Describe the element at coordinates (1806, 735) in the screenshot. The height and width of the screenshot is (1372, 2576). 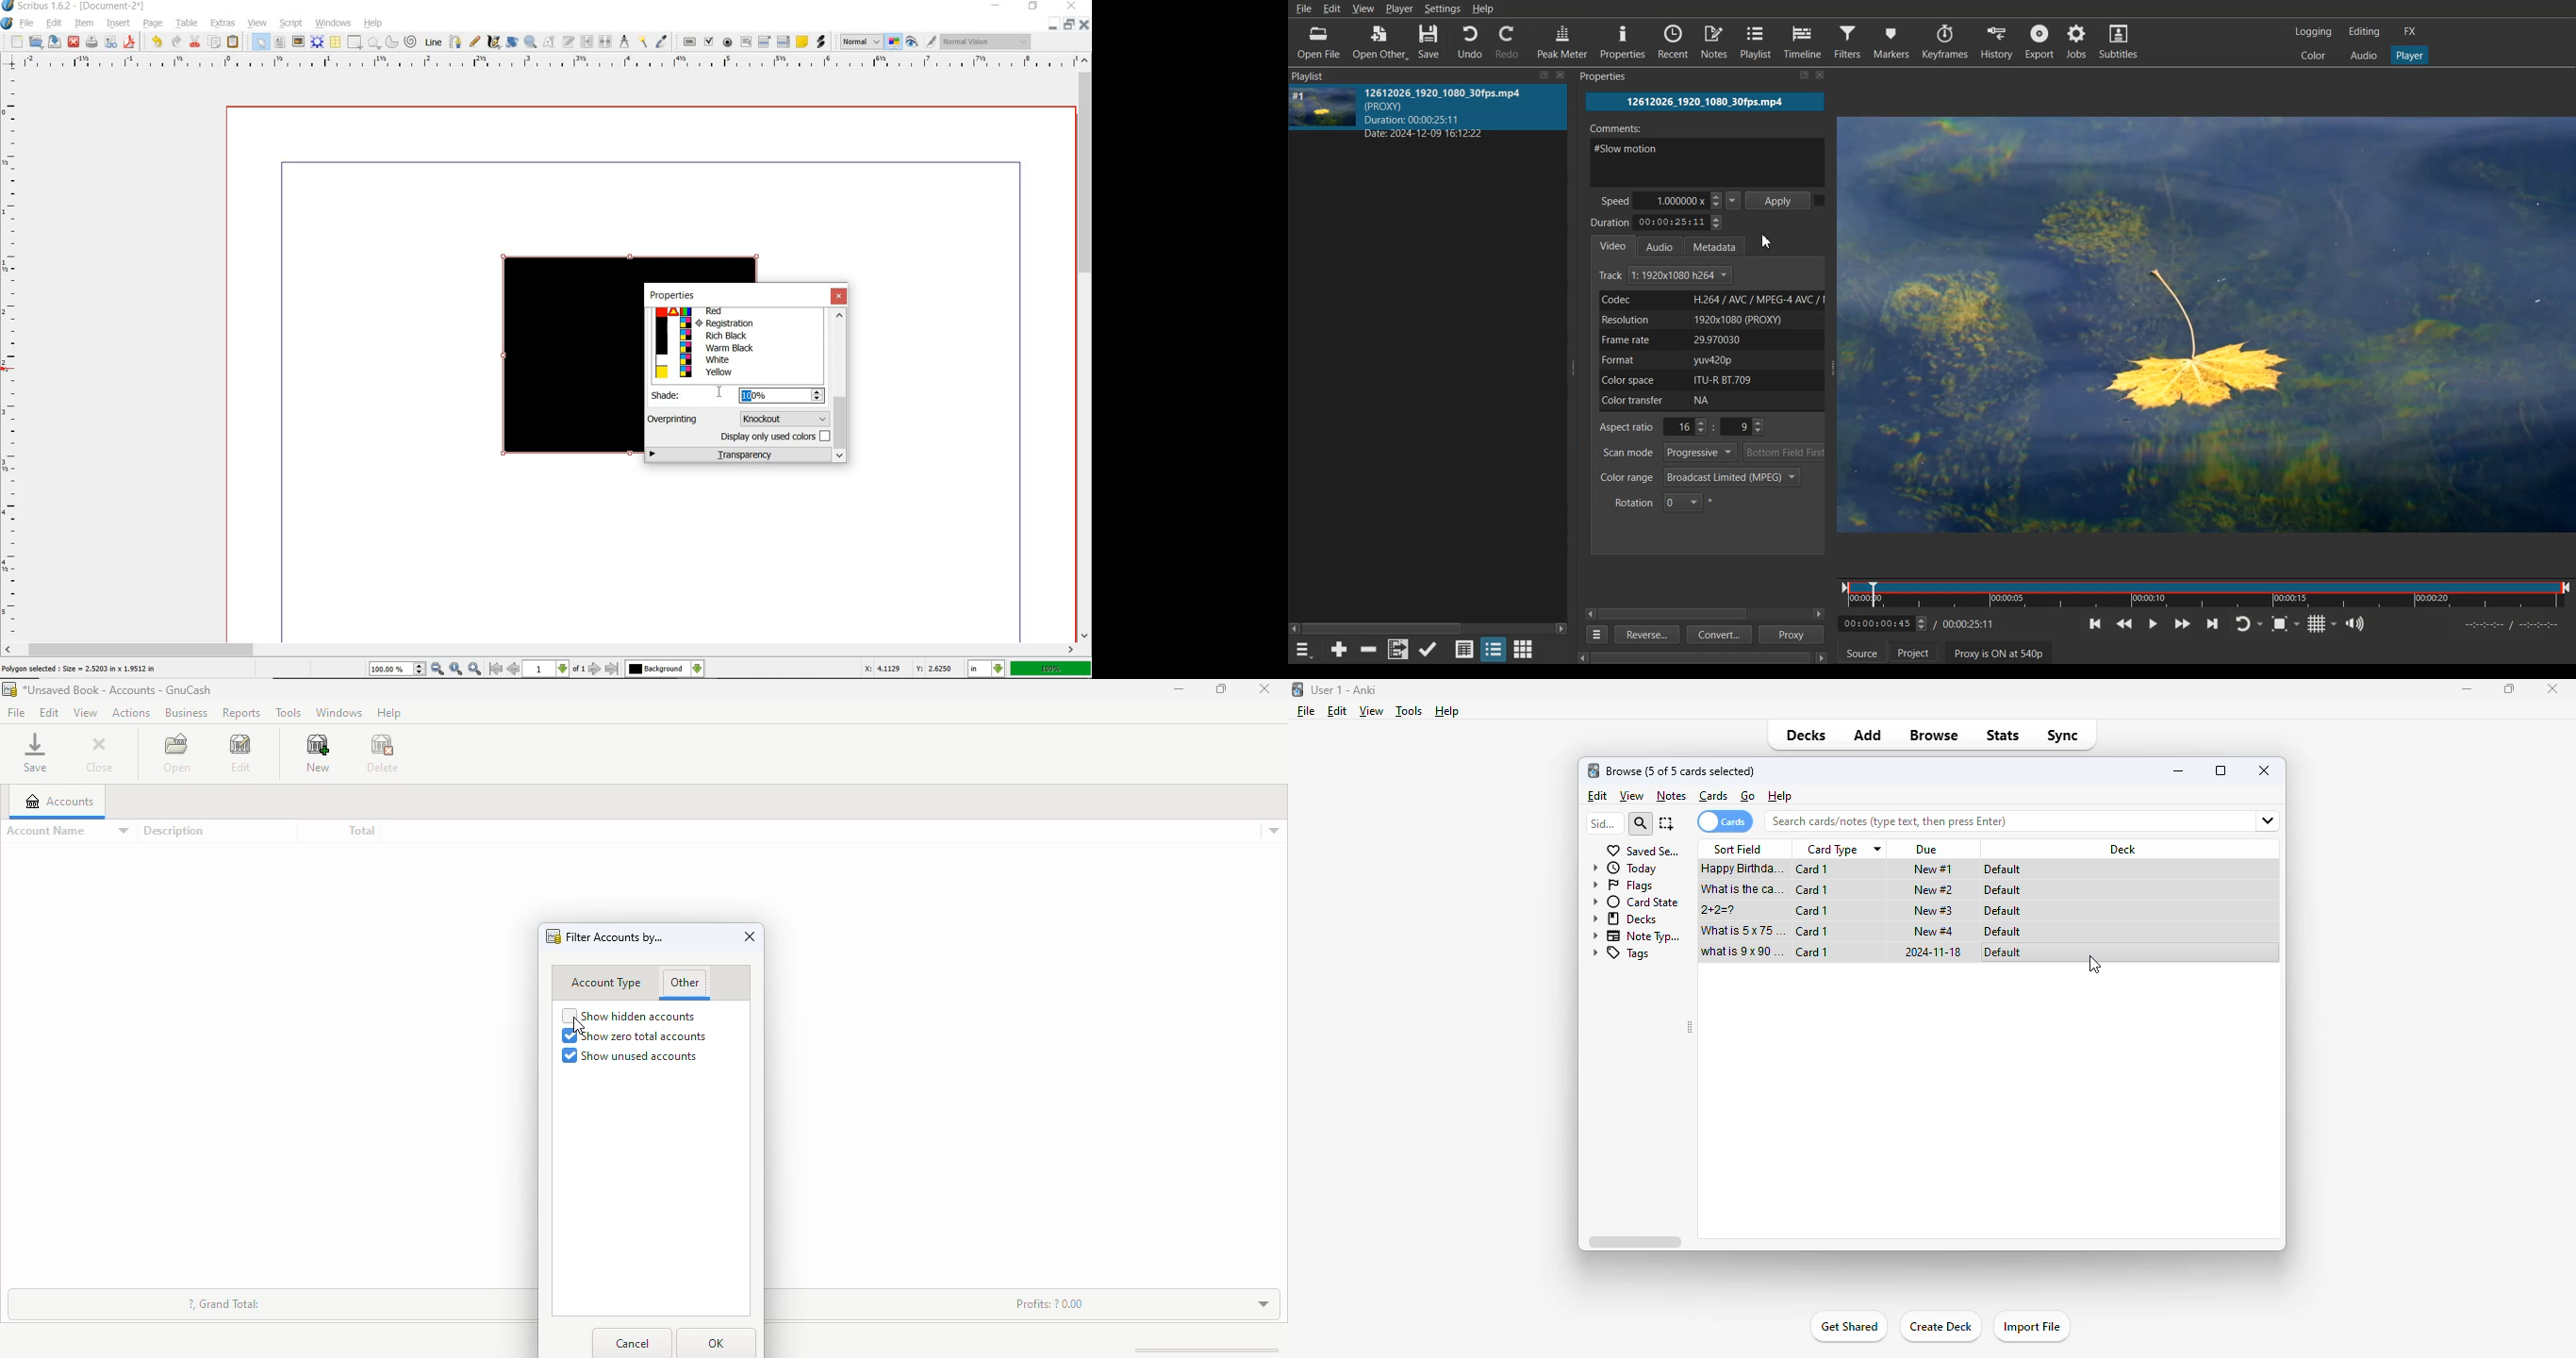
I see `decks` at that location.